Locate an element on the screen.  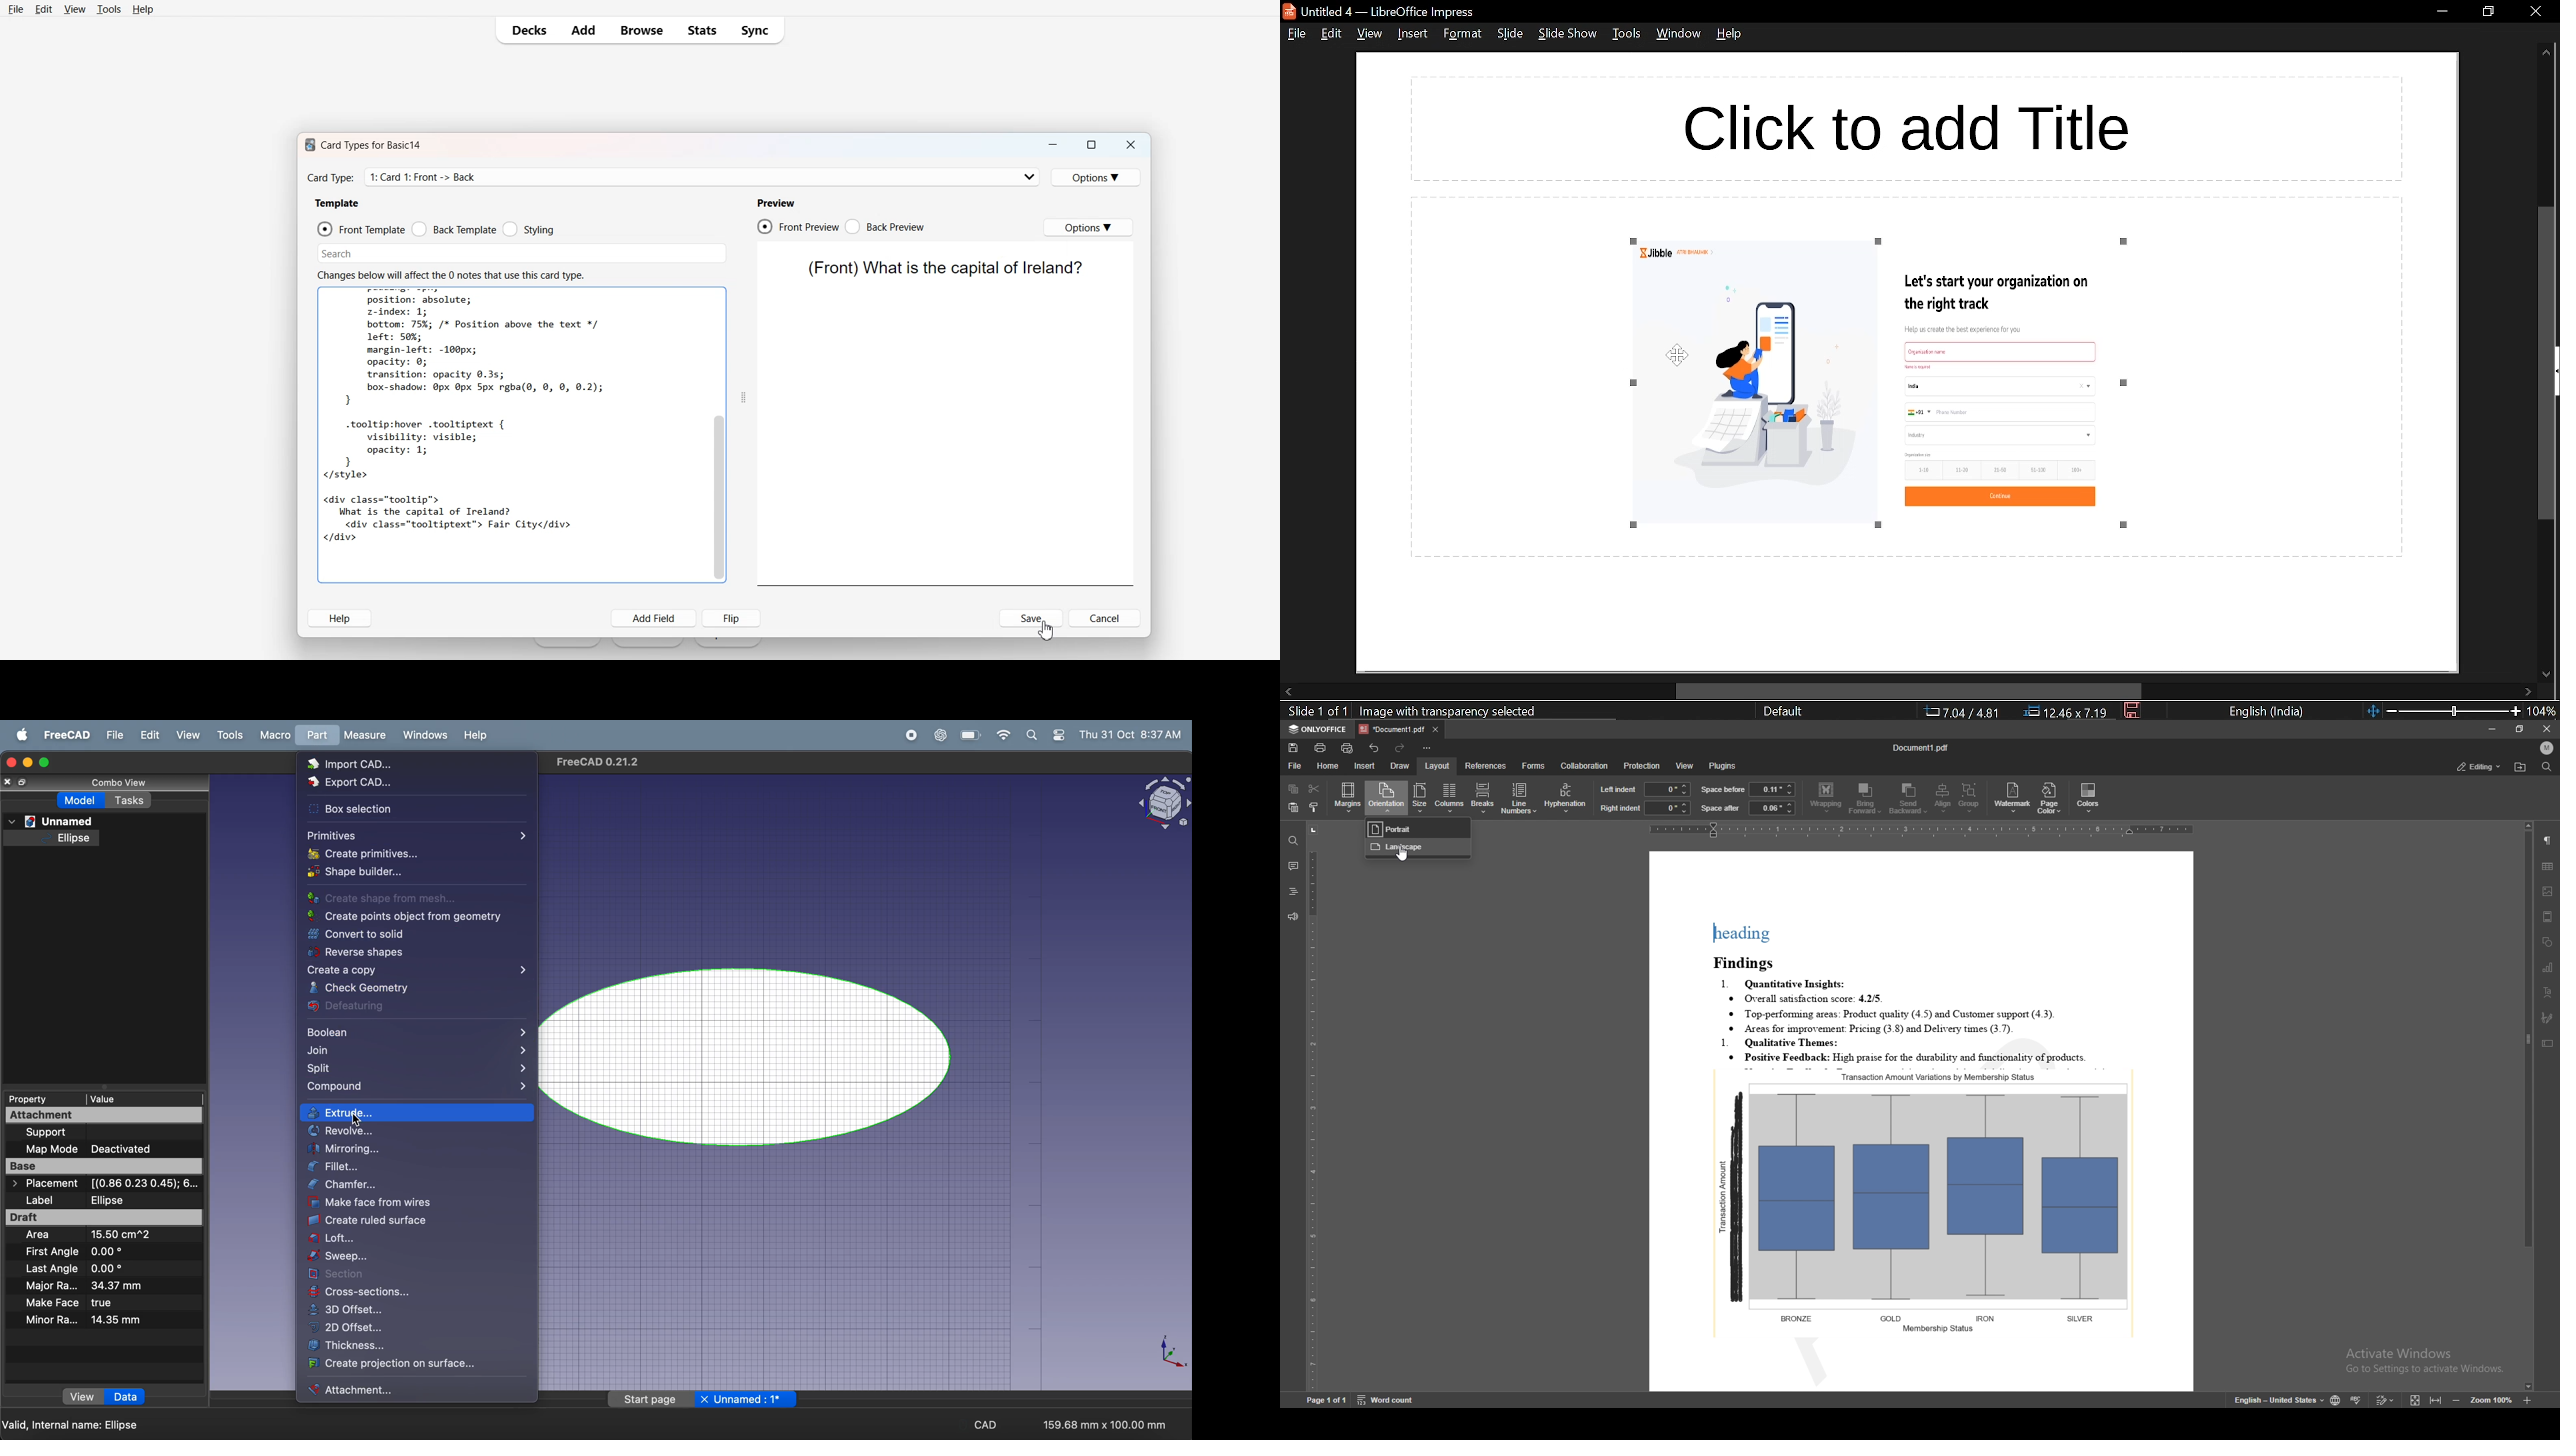
input right indent is located at coordinates (1667, 808).